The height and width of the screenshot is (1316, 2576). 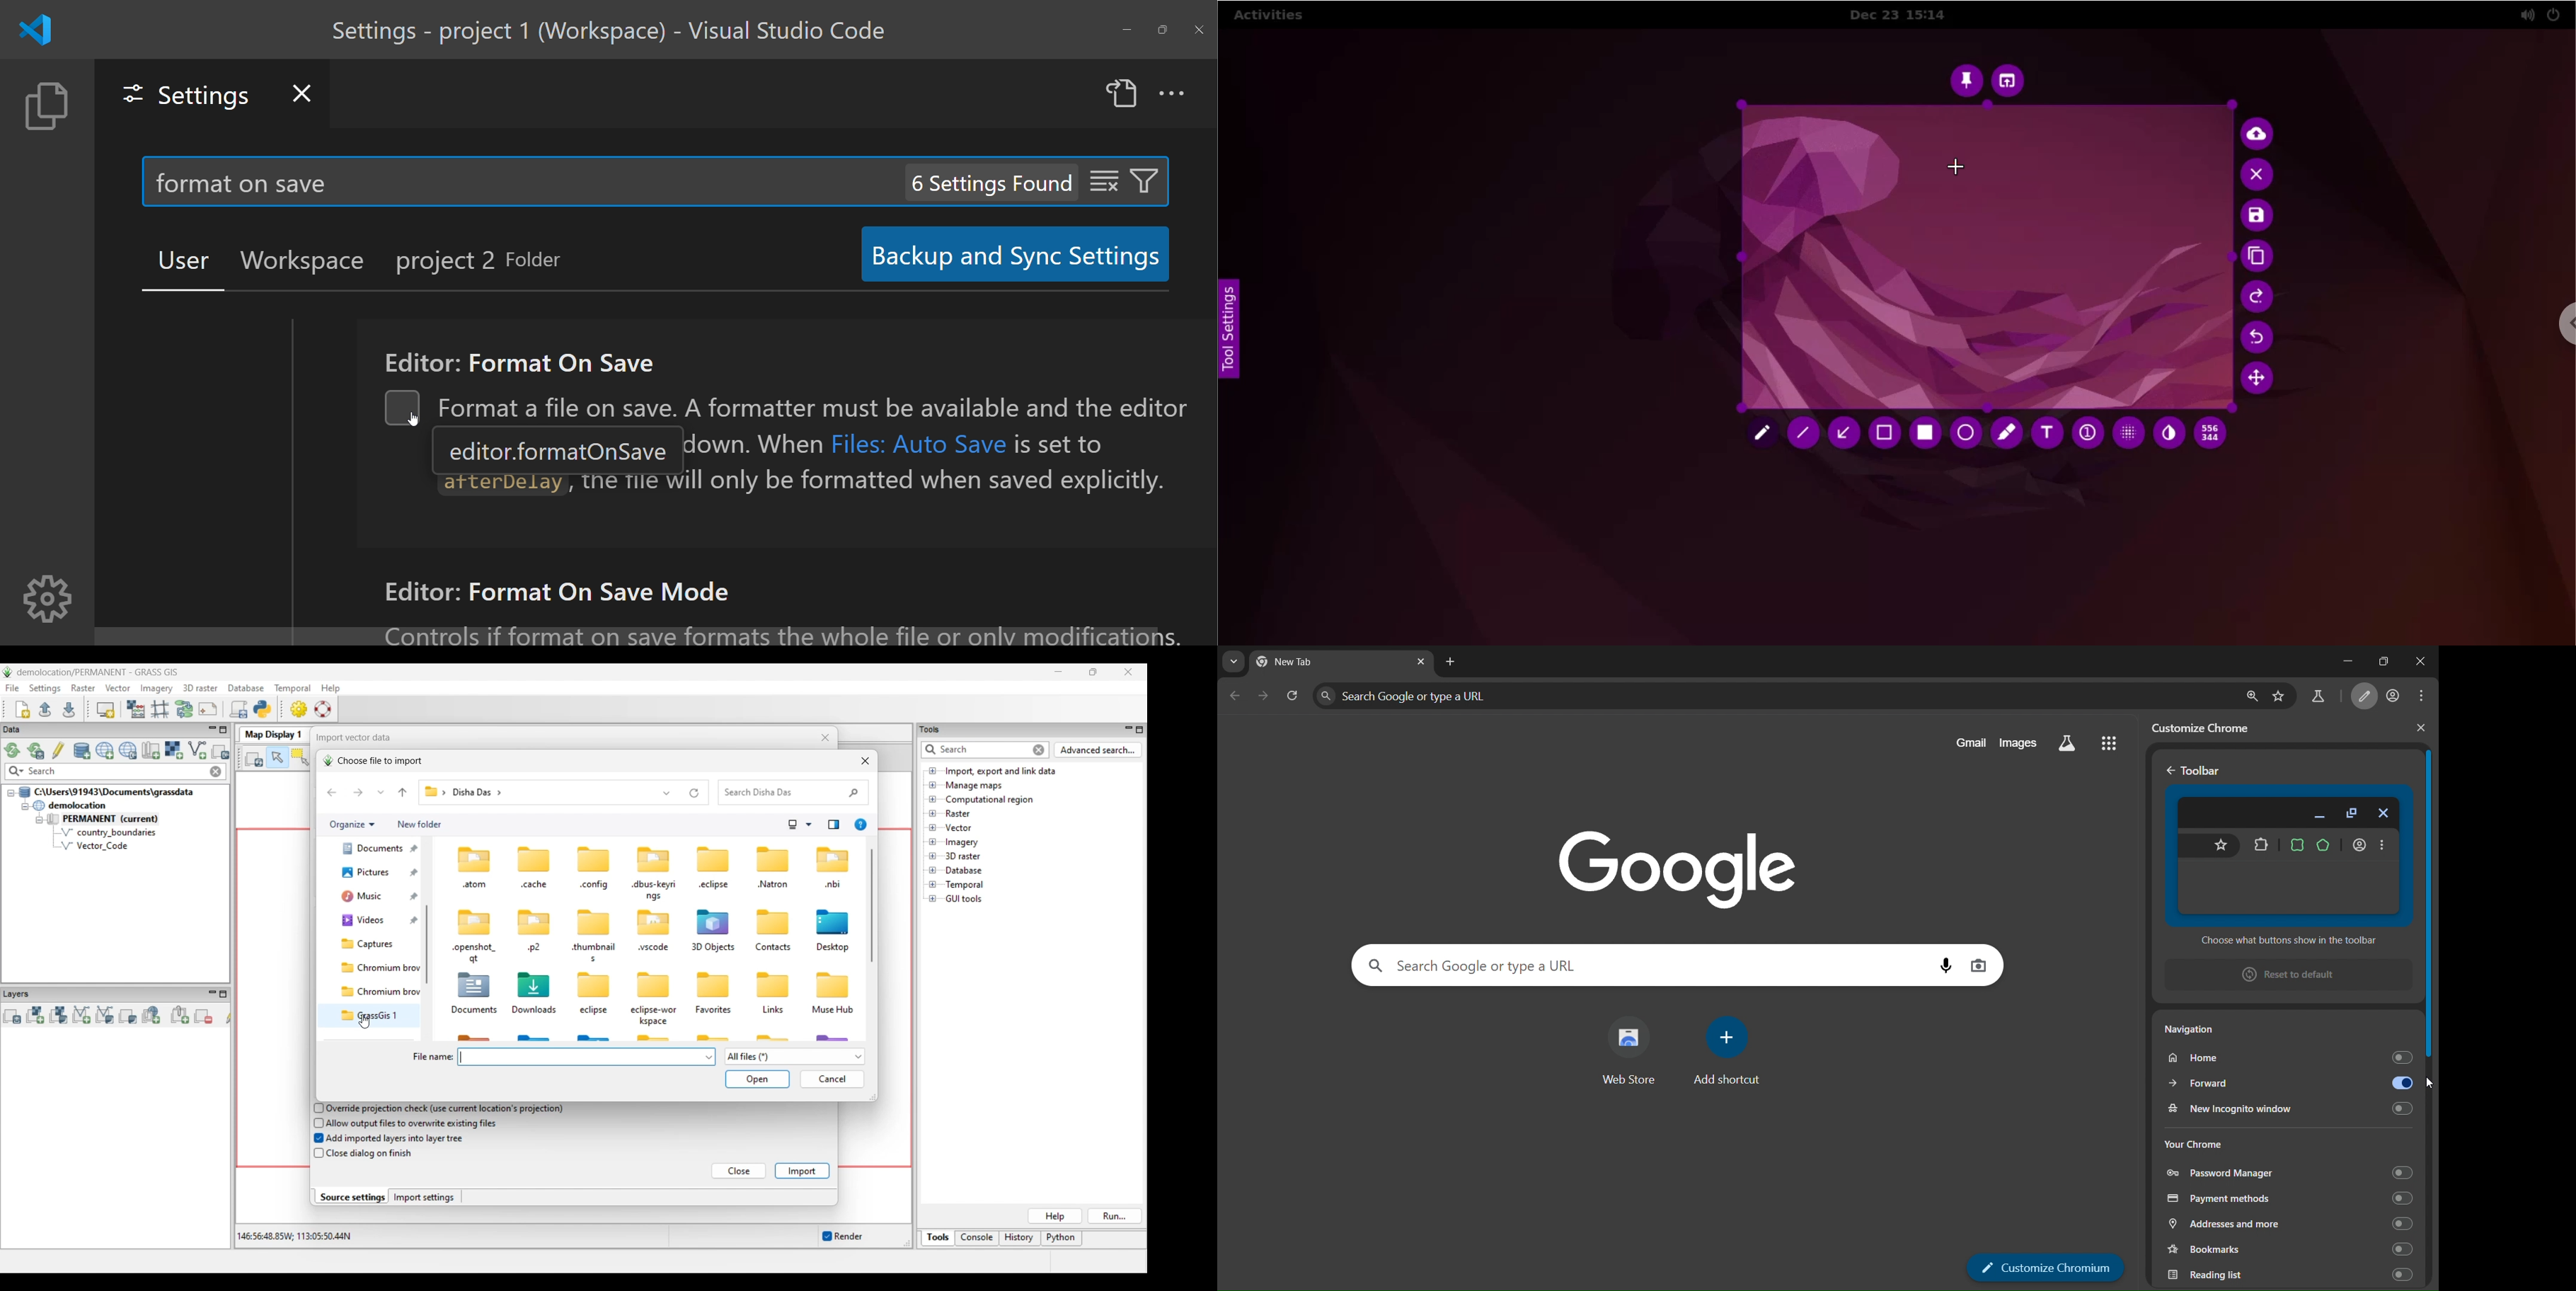 I want to click on minimize, so click(x=2341, y=660).